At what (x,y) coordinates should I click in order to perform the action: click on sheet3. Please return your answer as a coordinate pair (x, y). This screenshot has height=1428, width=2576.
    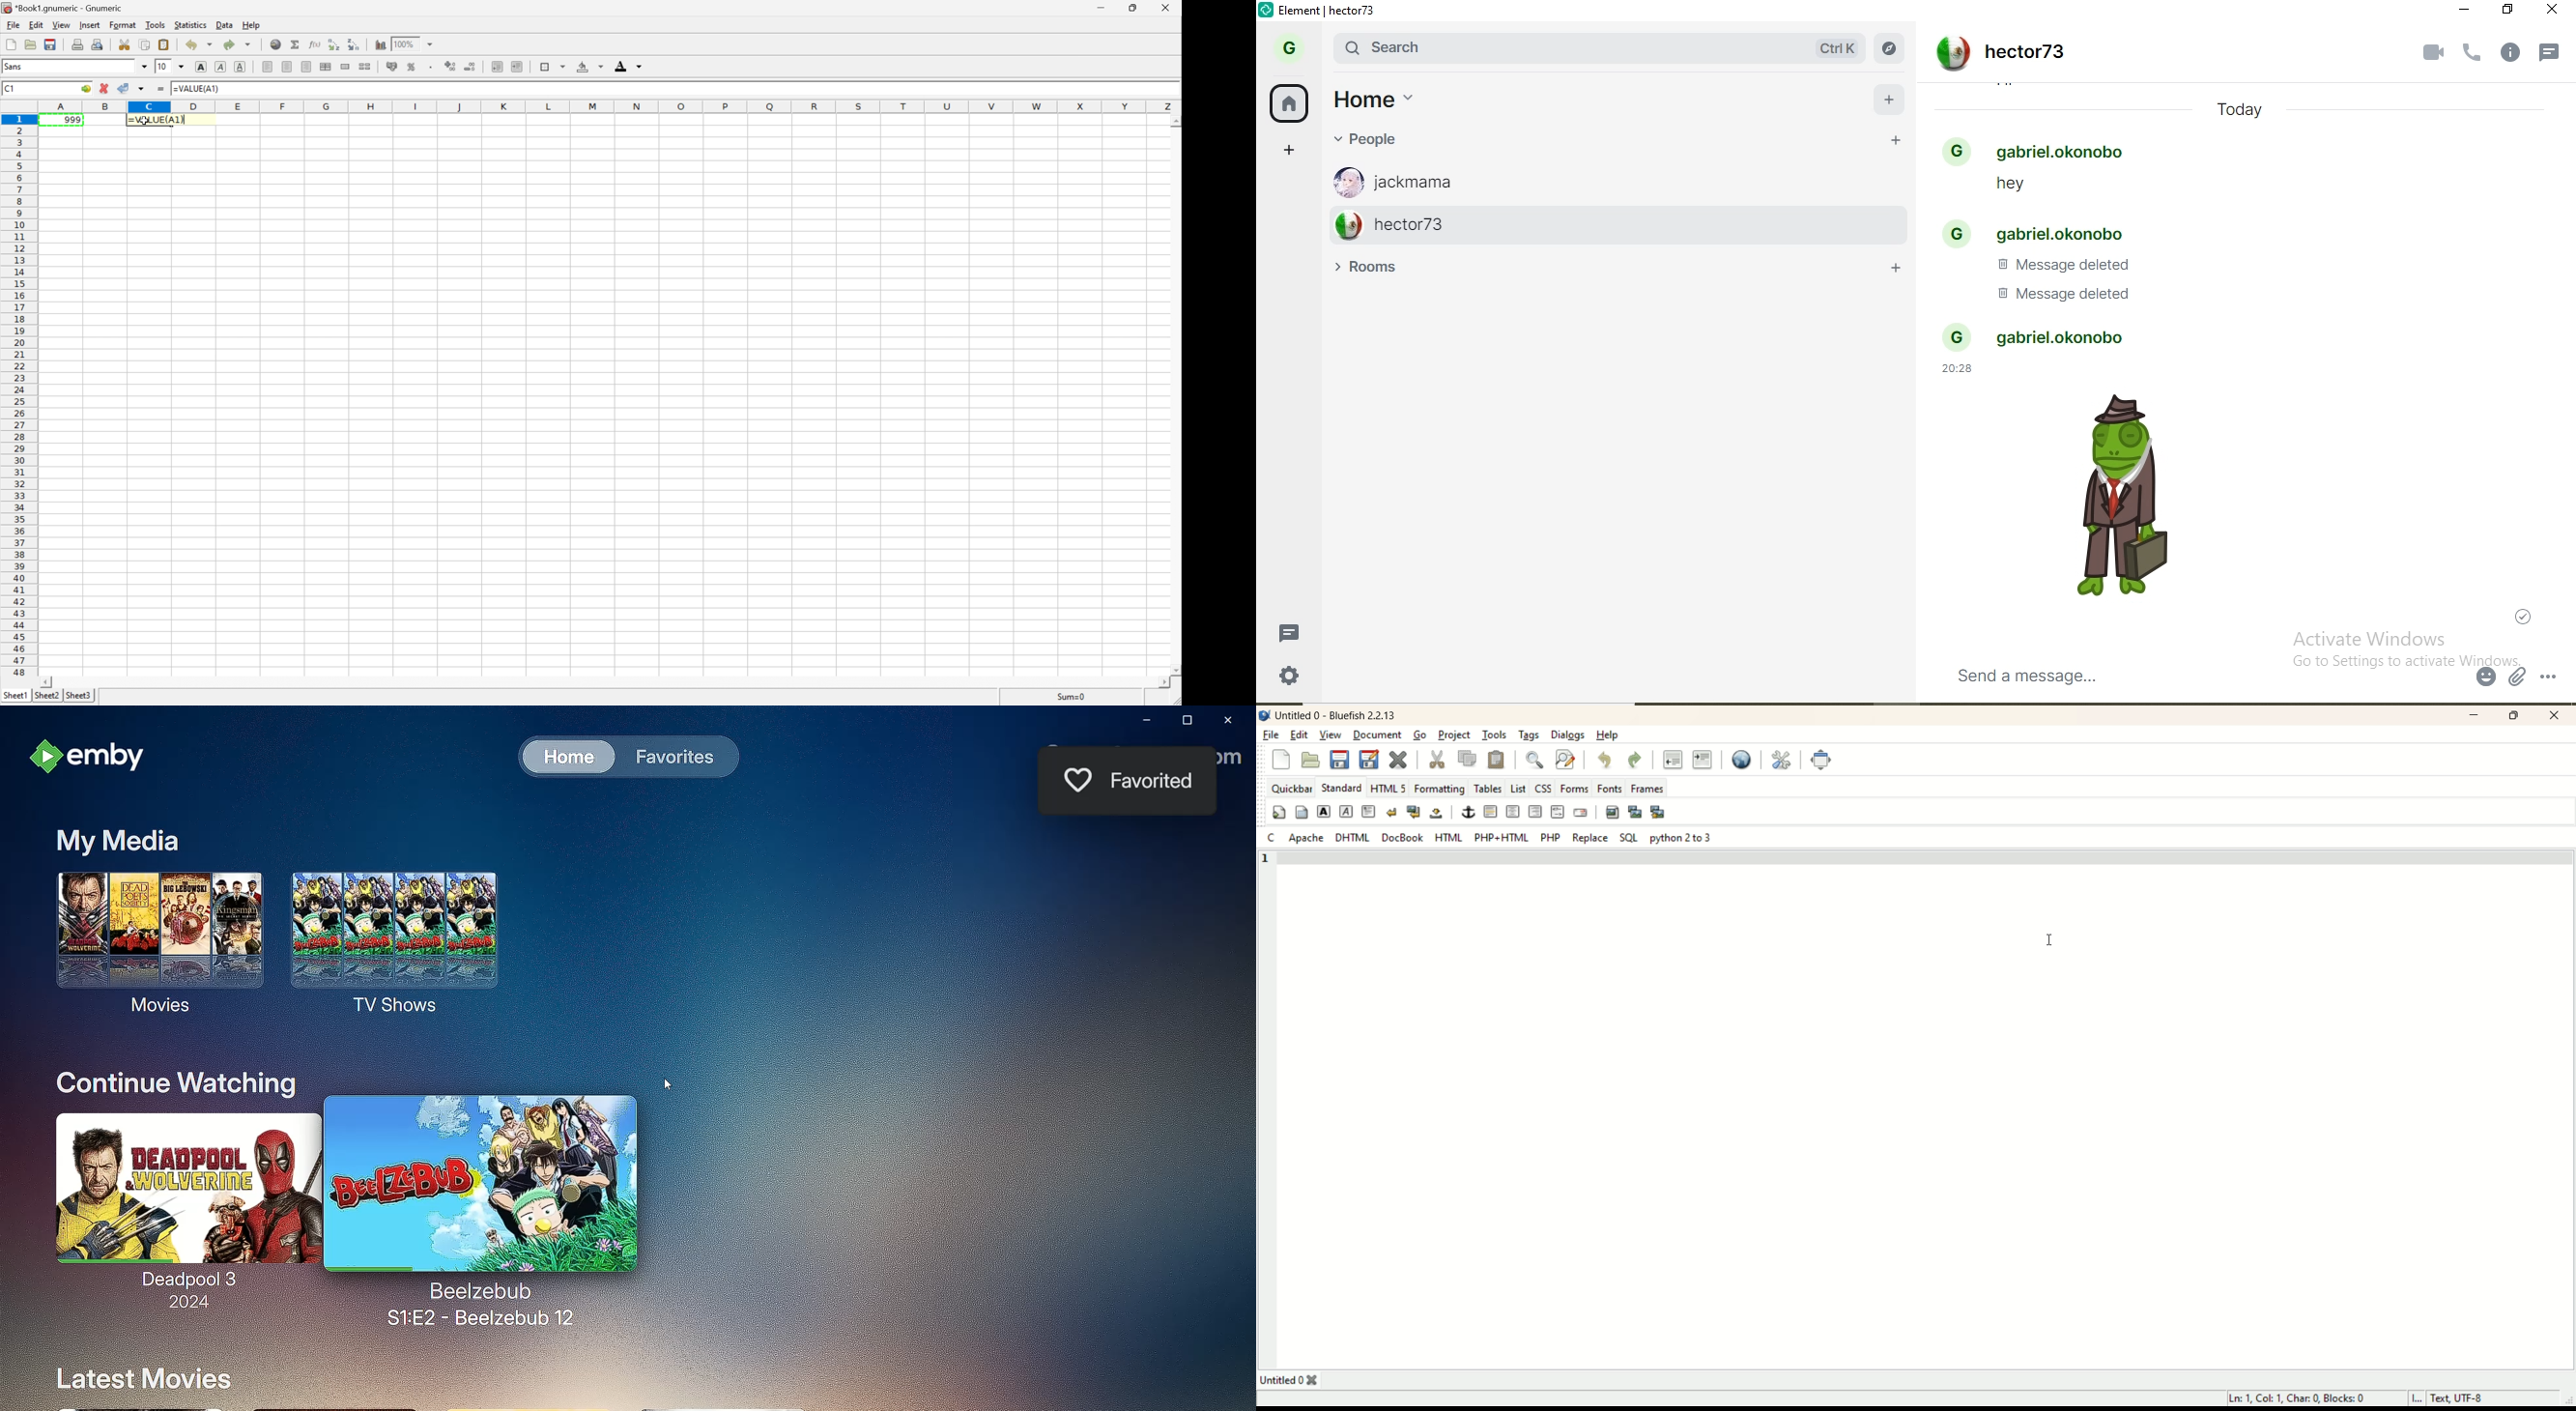
    Looking at the image, I should click on (78, 698).